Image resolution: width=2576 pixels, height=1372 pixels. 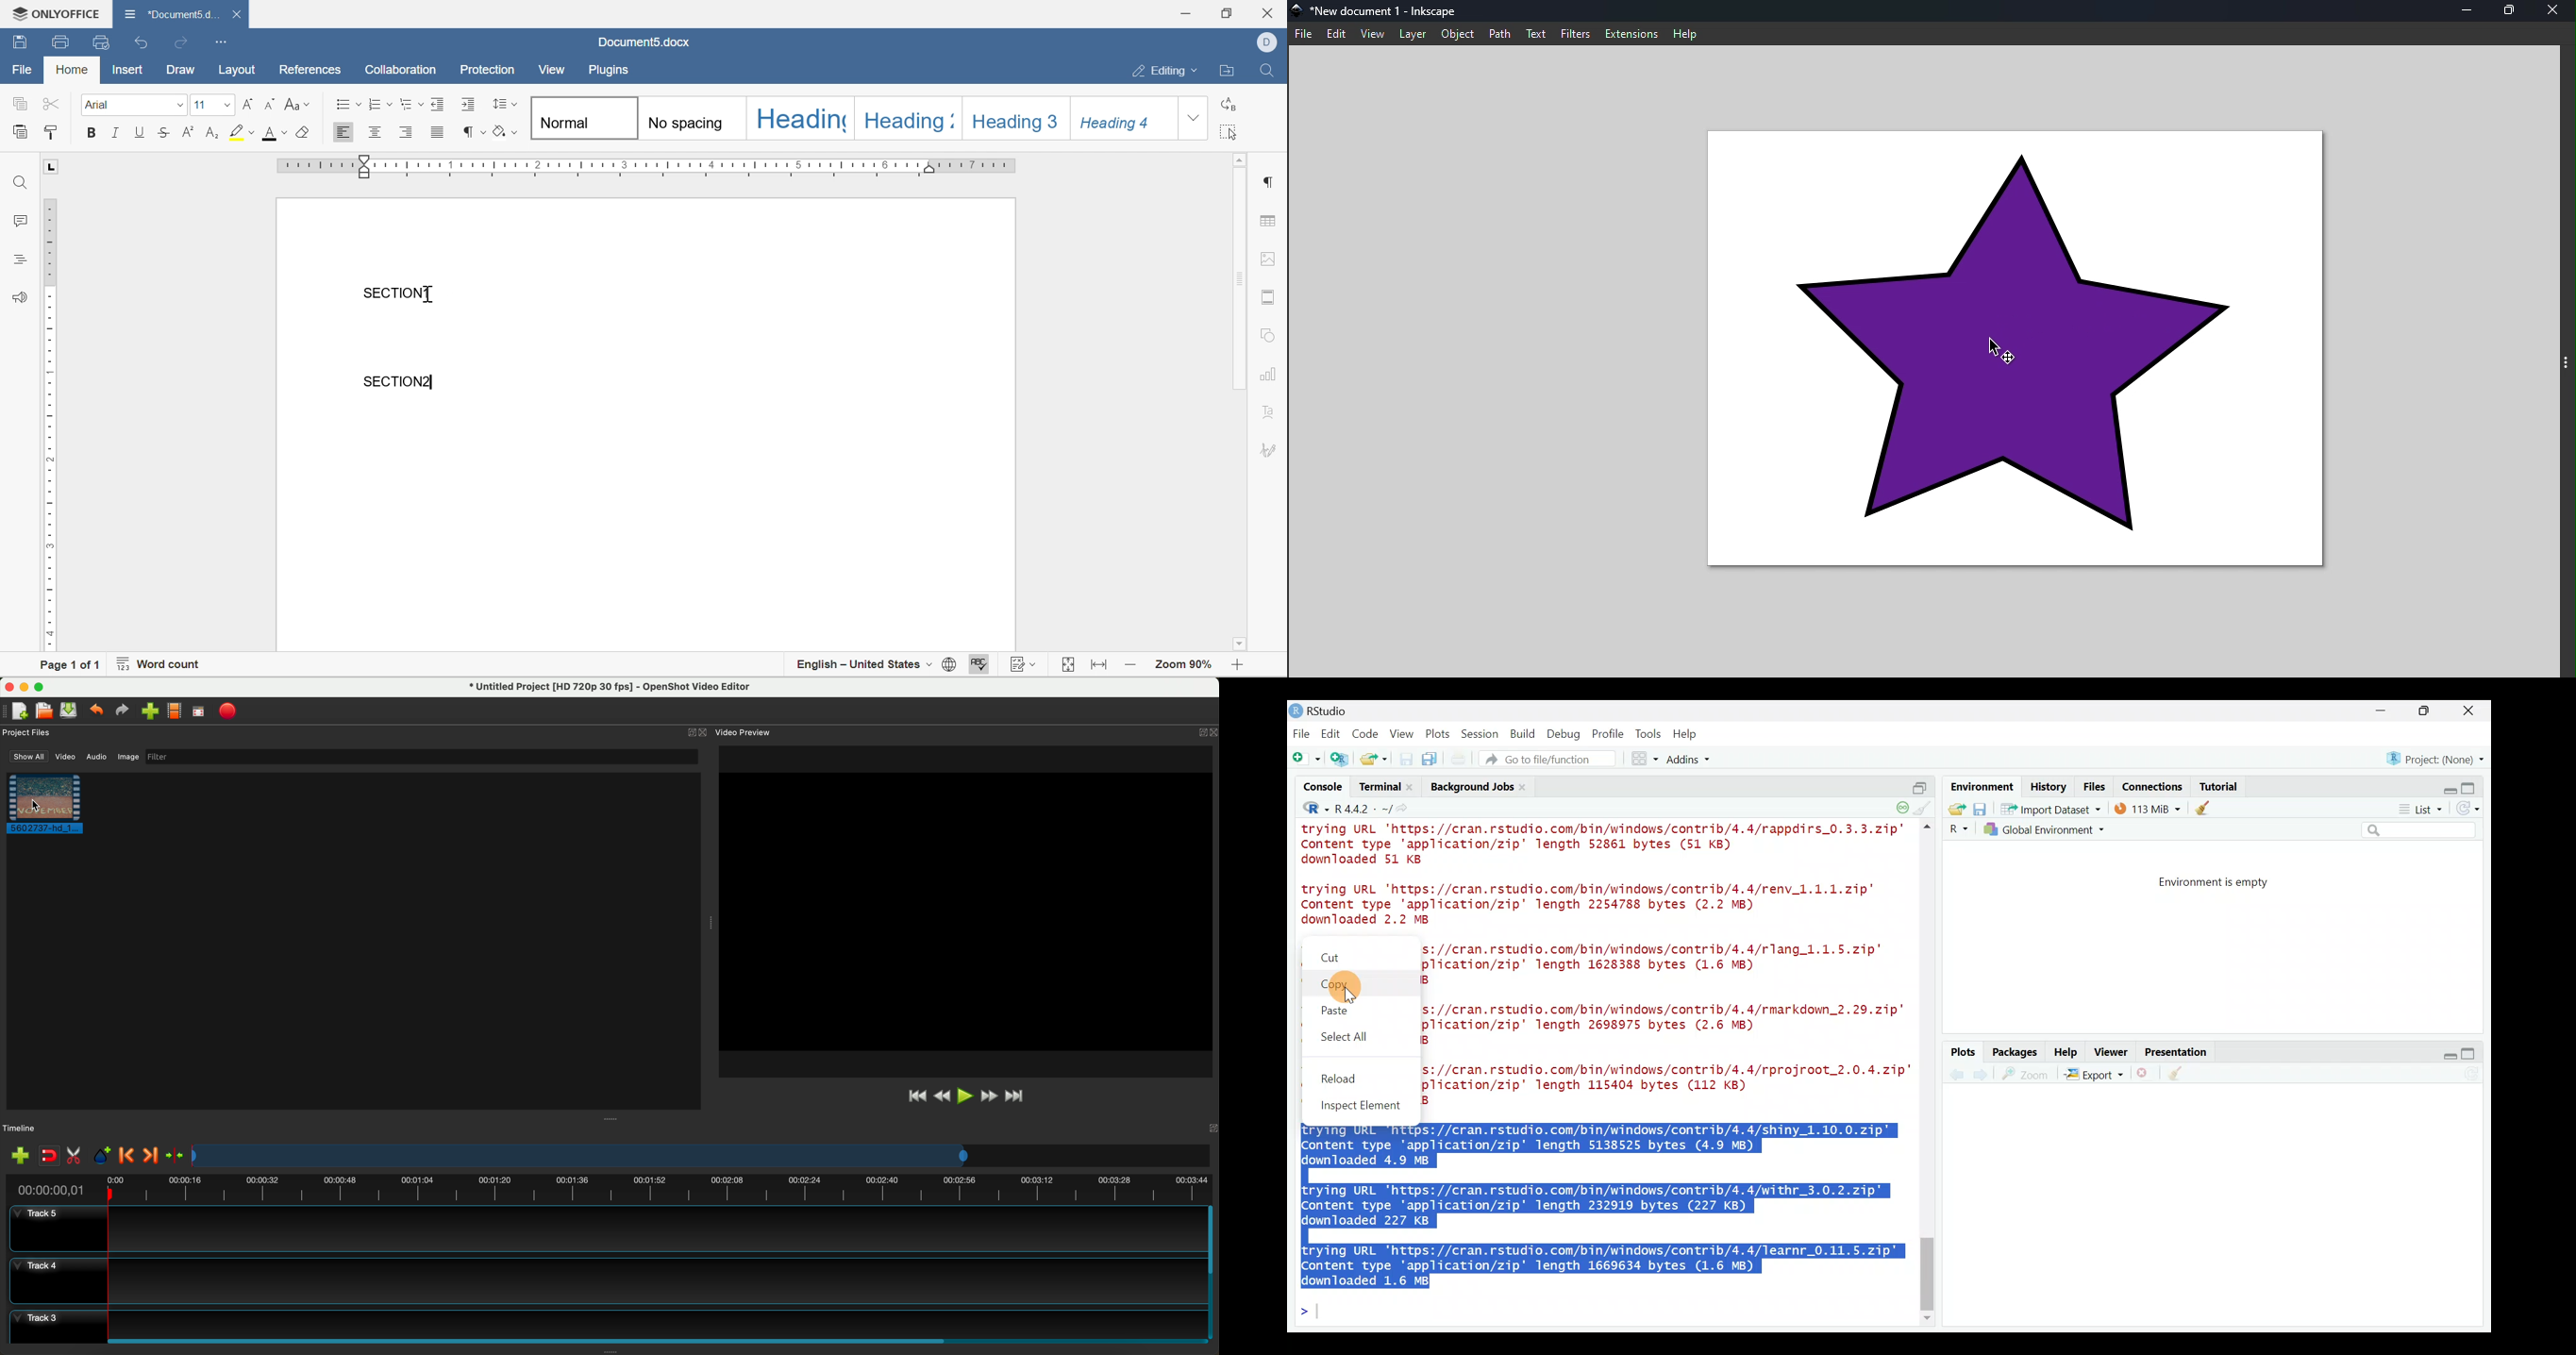 What do you see at coordinates (50, 131) in the screenshot?
I see `copy style` at bounding box center [50, 131].